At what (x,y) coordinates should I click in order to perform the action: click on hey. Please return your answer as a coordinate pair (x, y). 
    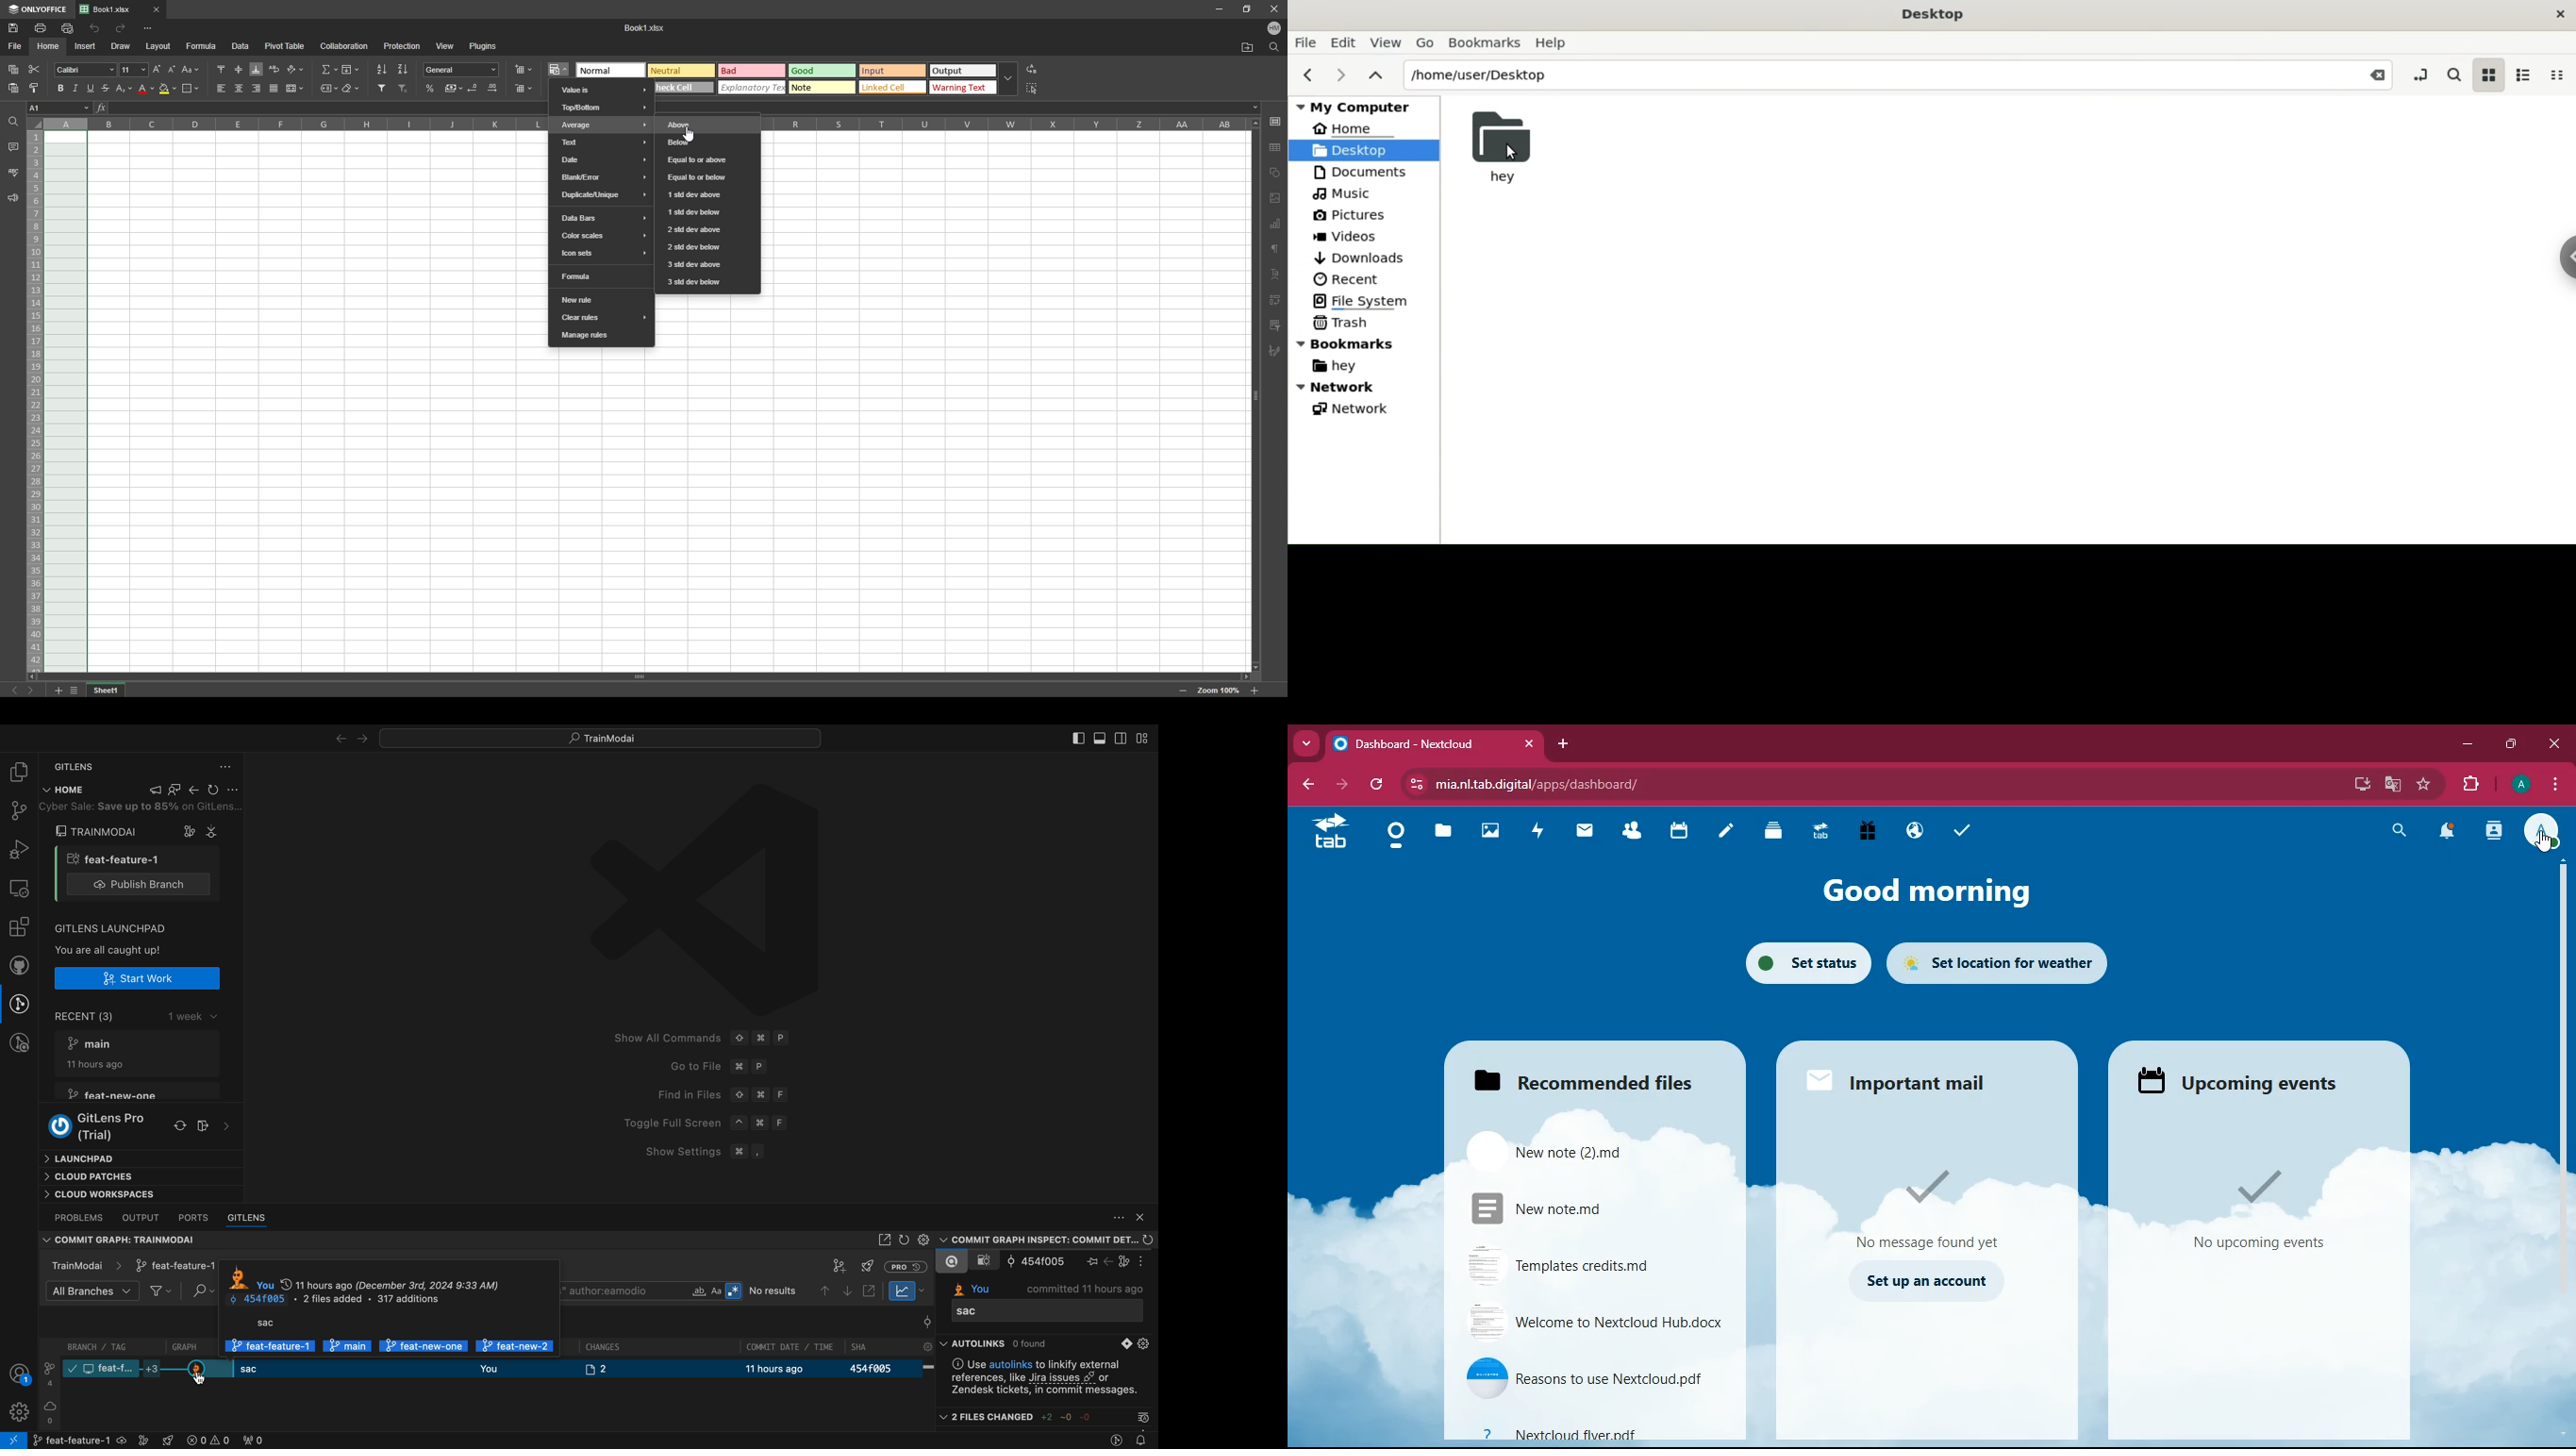
    Looking at the image, I should click on (1339, 368).